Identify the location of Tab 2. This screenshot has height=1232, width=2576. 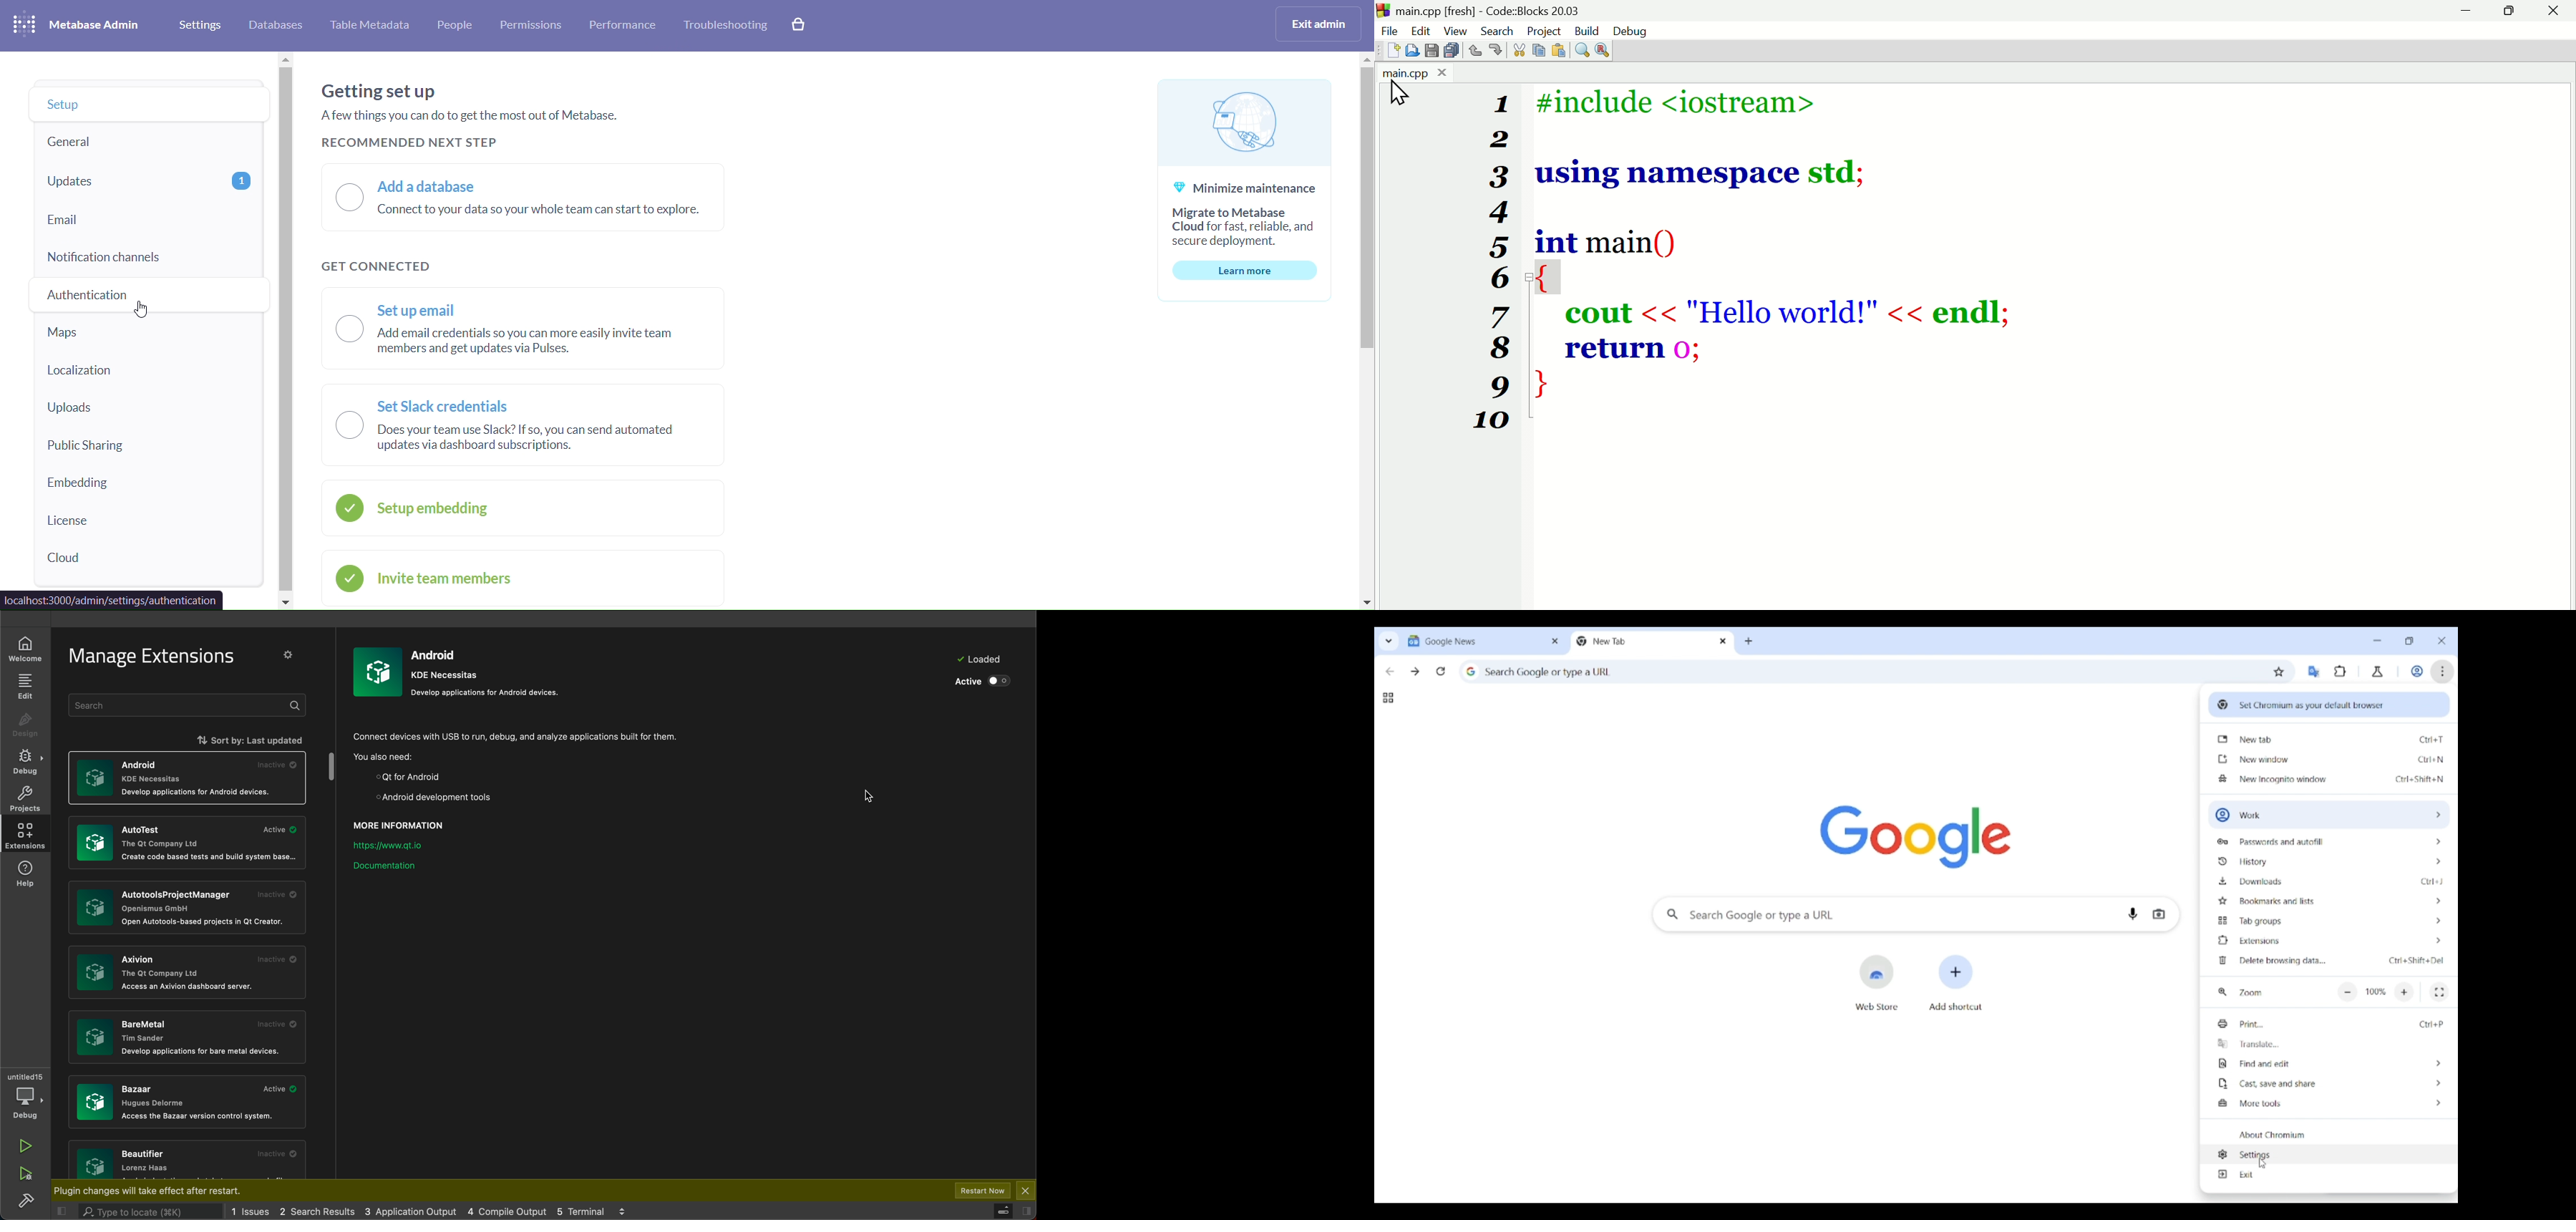
(1642, 641).